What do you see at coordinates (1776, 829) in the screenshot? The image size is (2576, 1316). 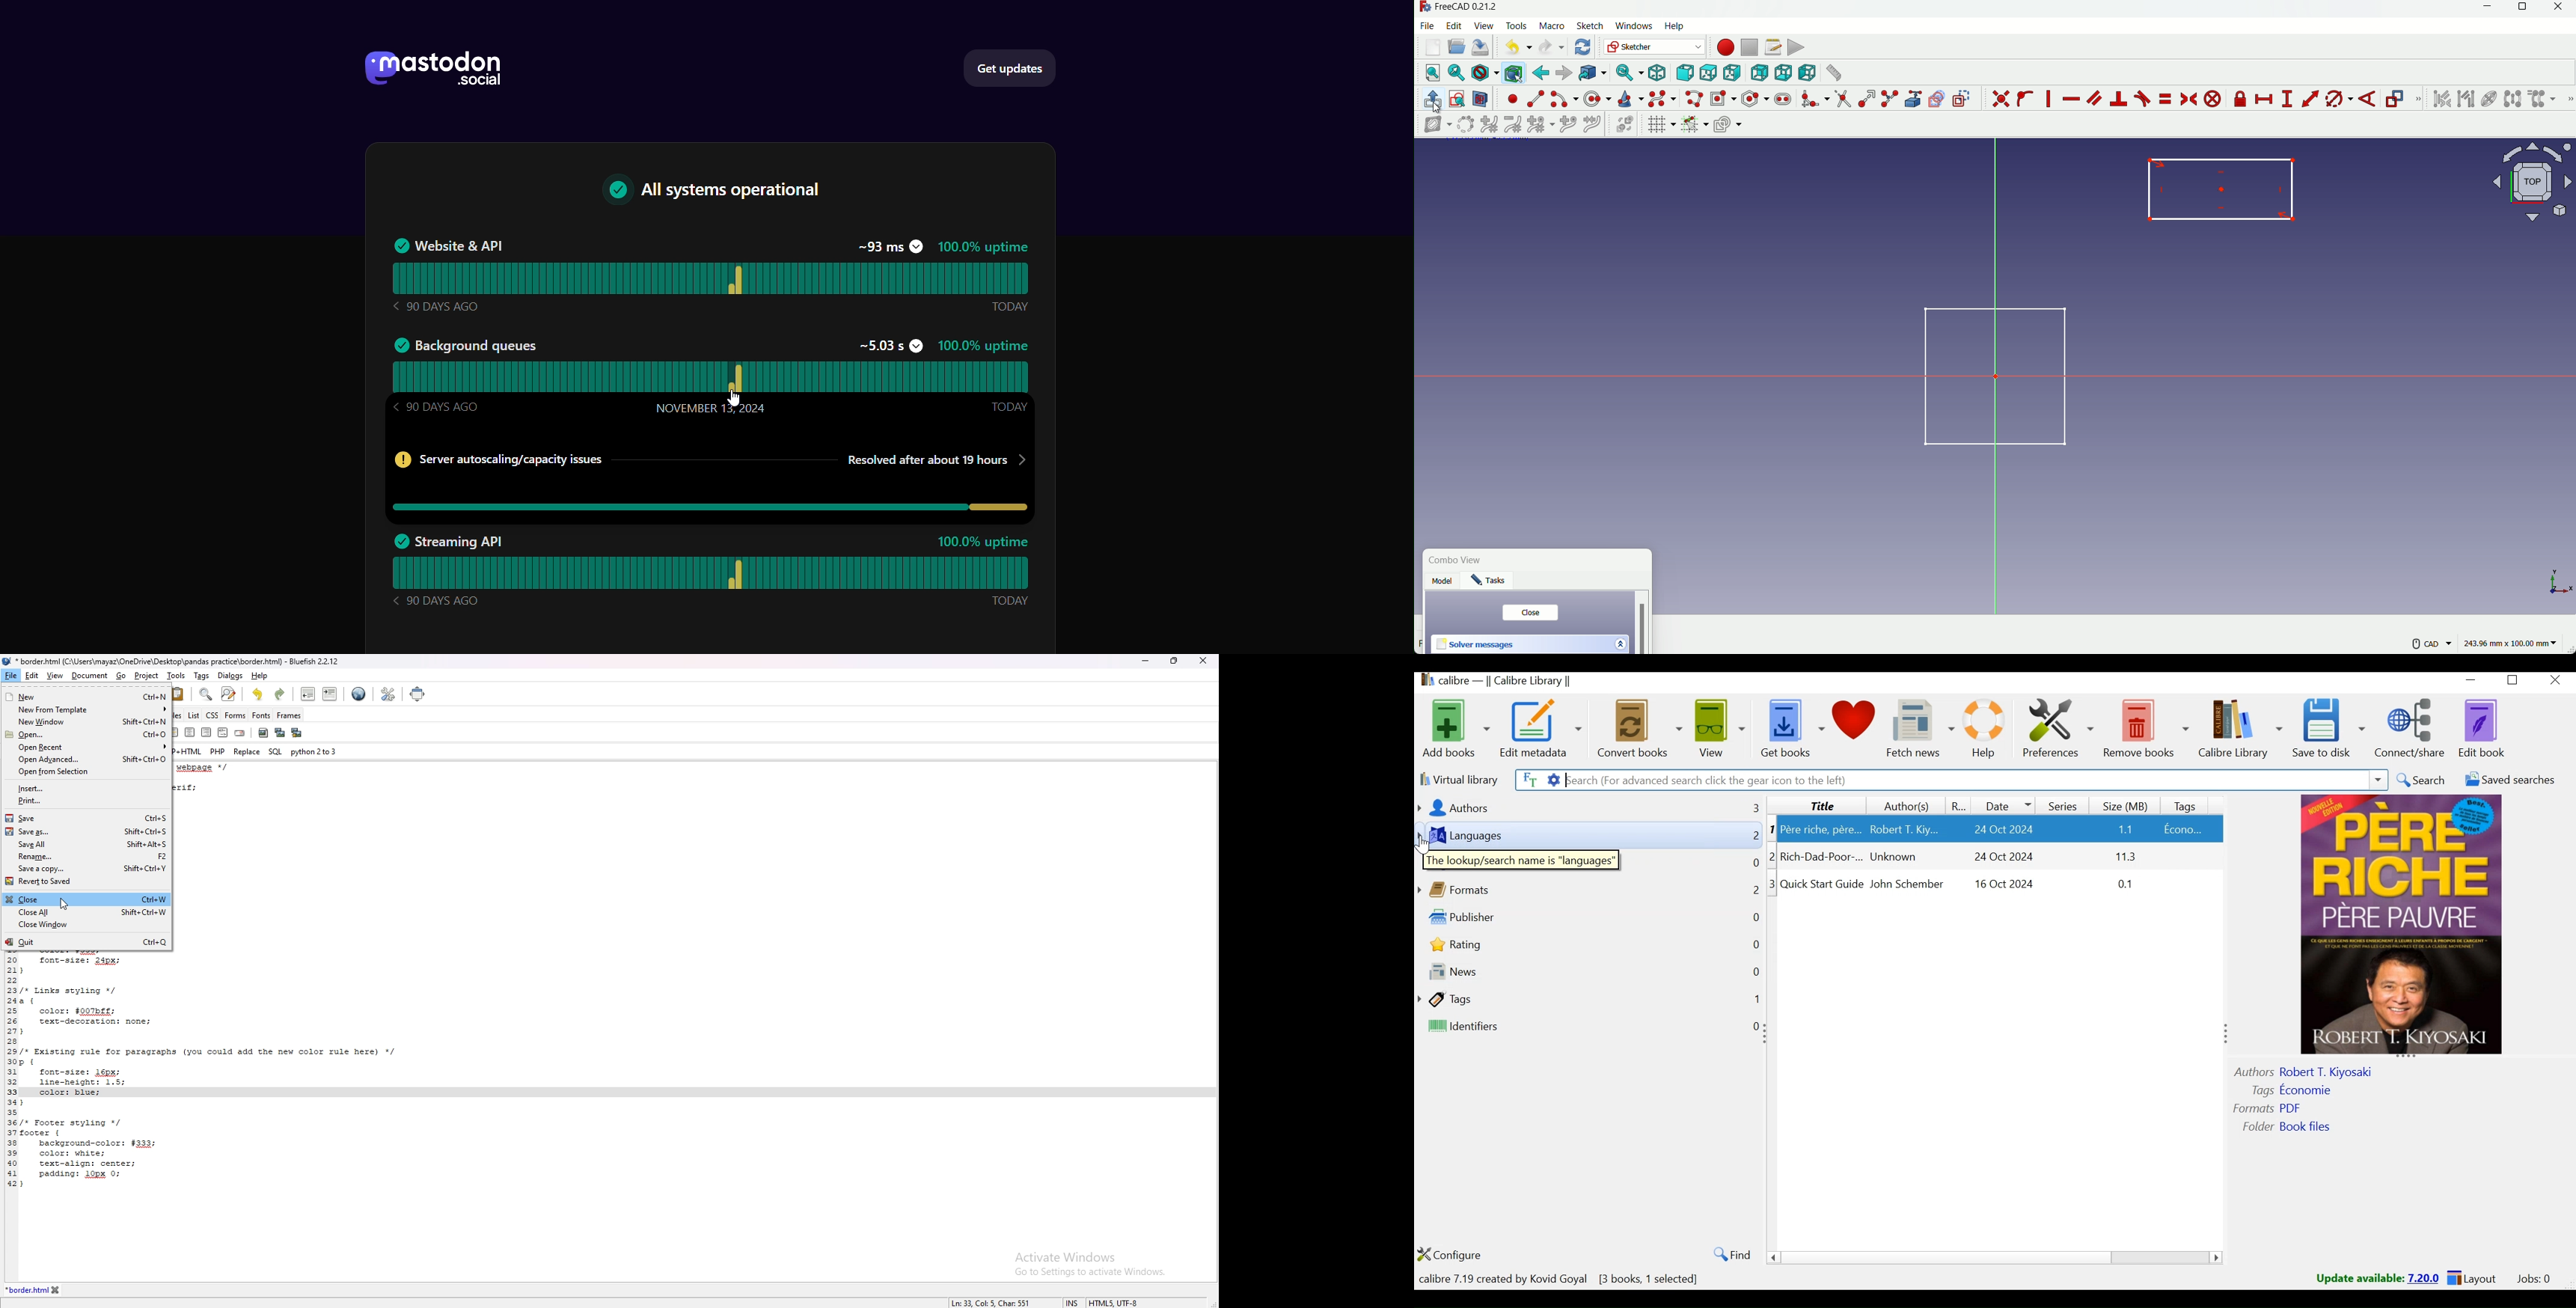 I see `1` at bounding box center [1776, 829].